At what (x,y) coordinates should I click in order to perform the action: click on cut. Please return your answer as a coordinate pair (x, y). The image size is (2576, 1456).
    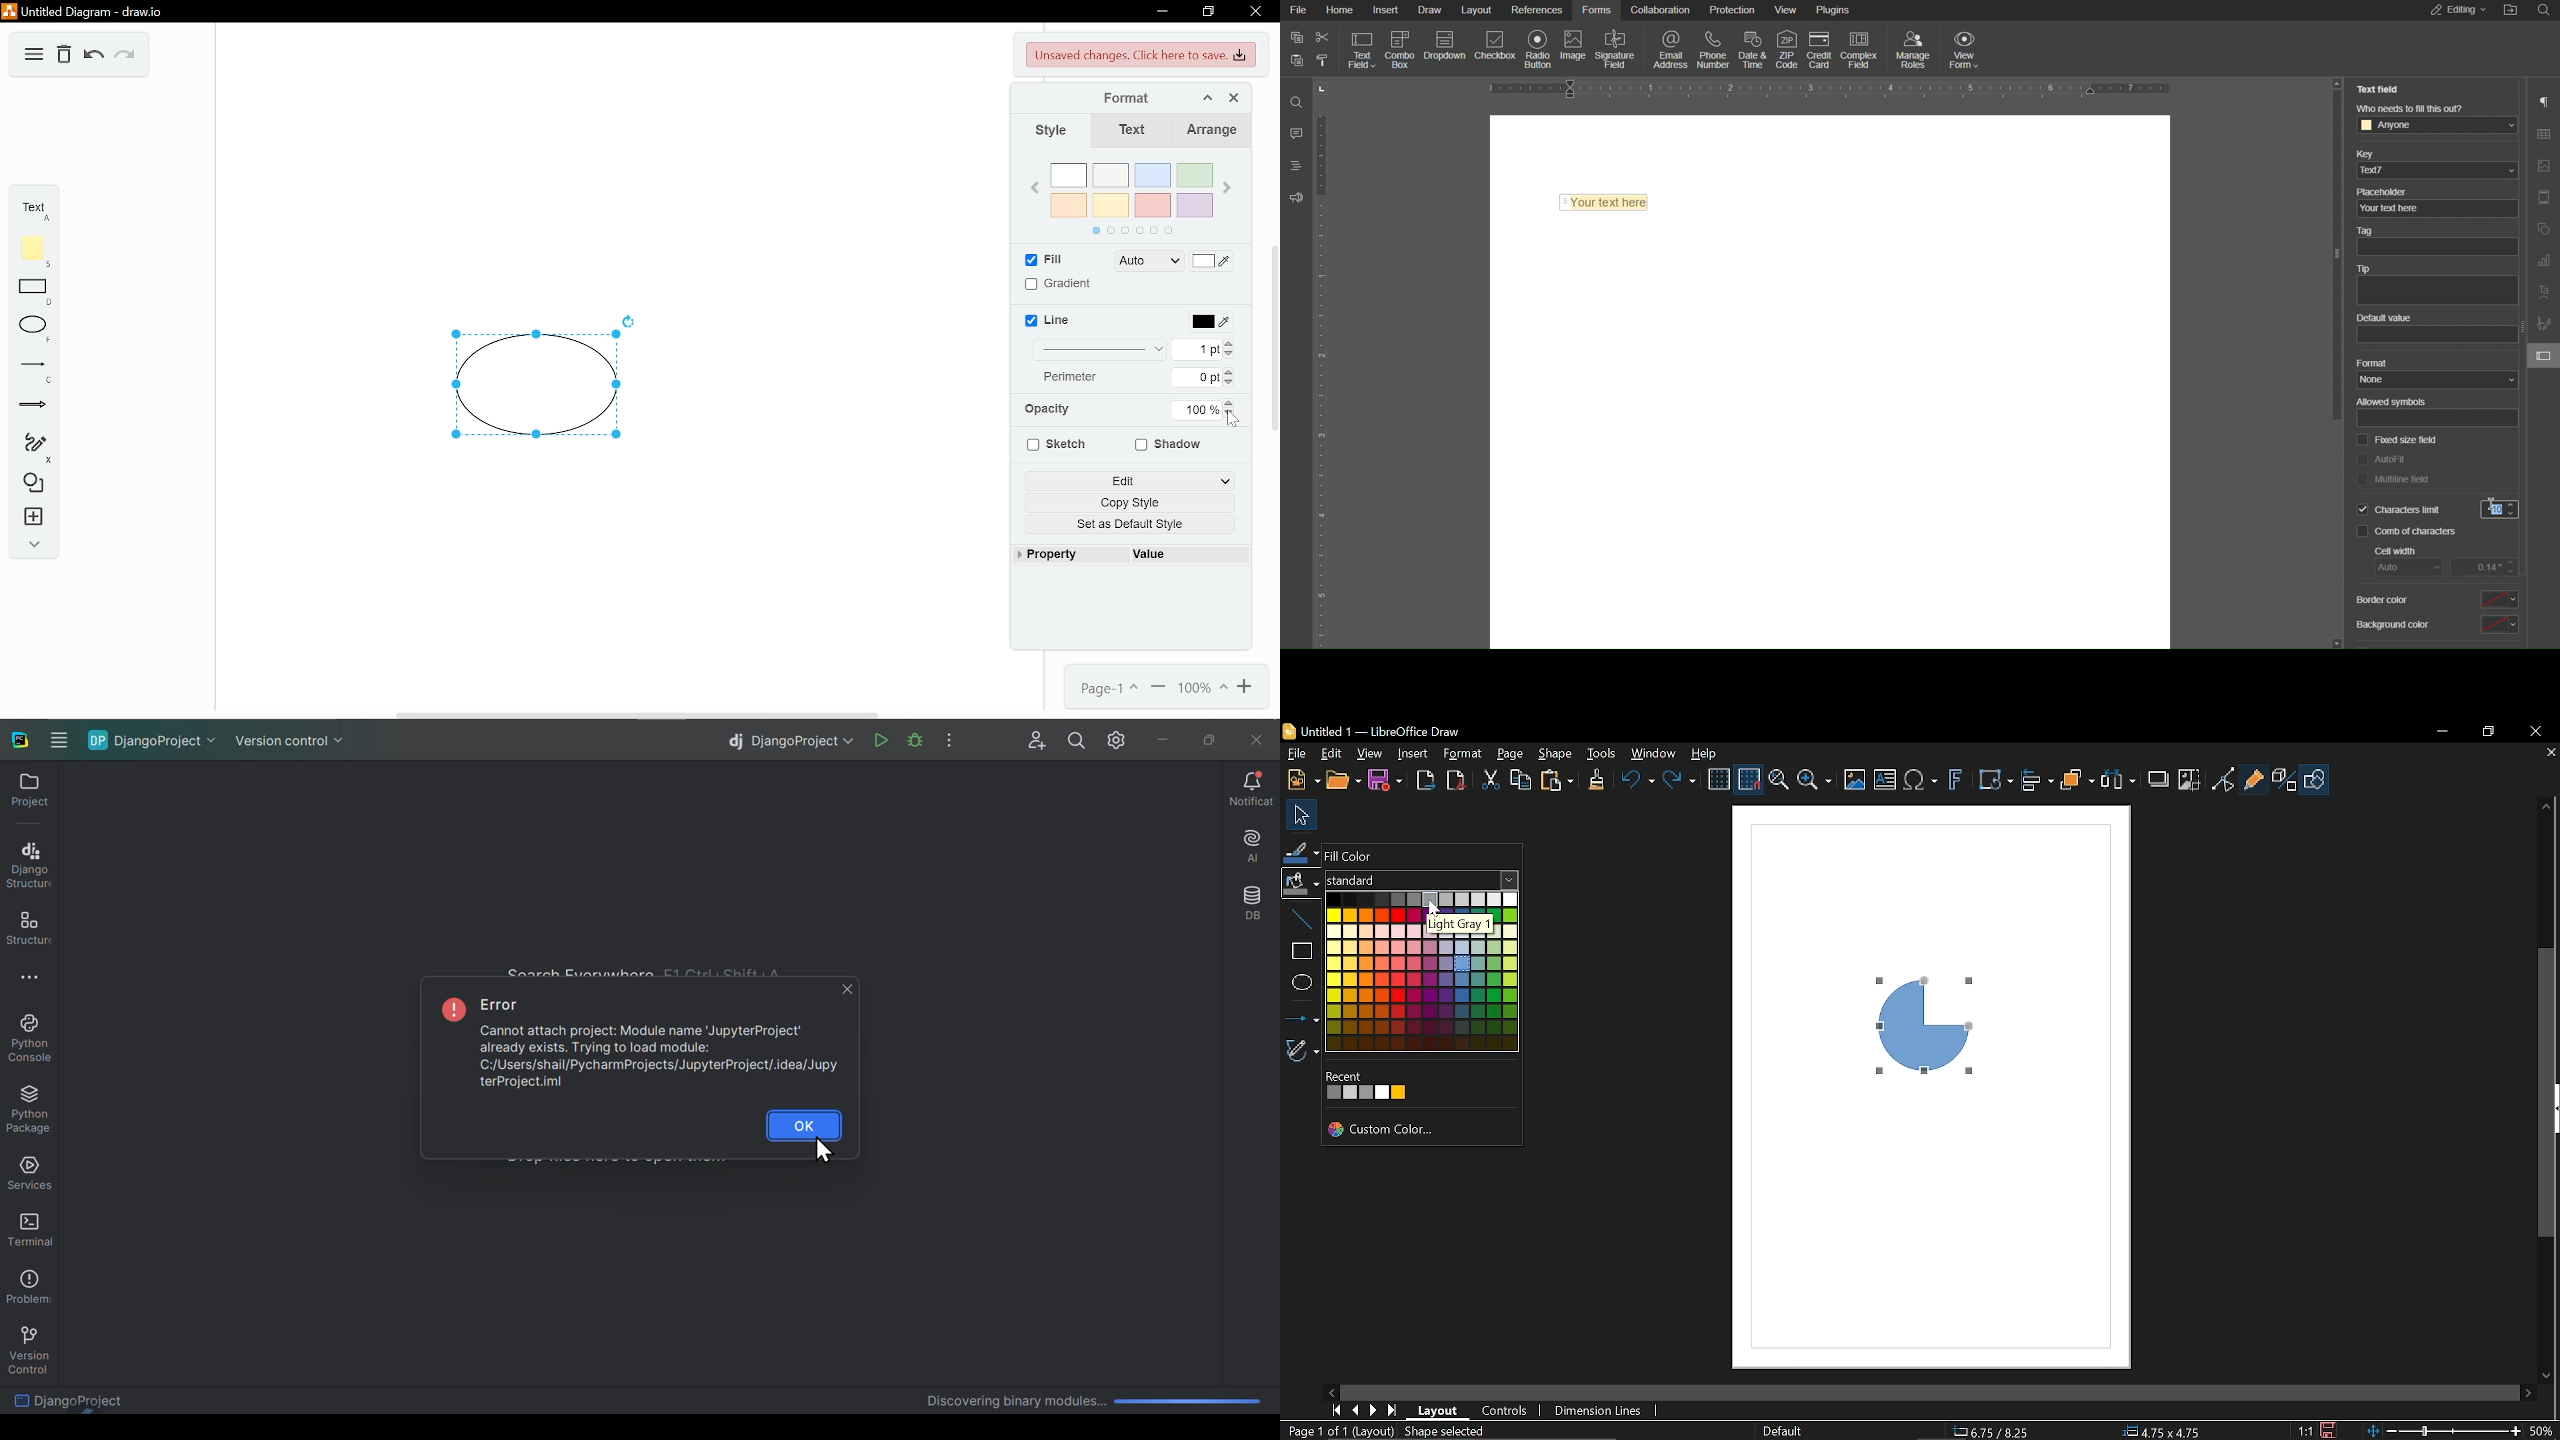
    Looking at the image, I should click on (1323, 37).